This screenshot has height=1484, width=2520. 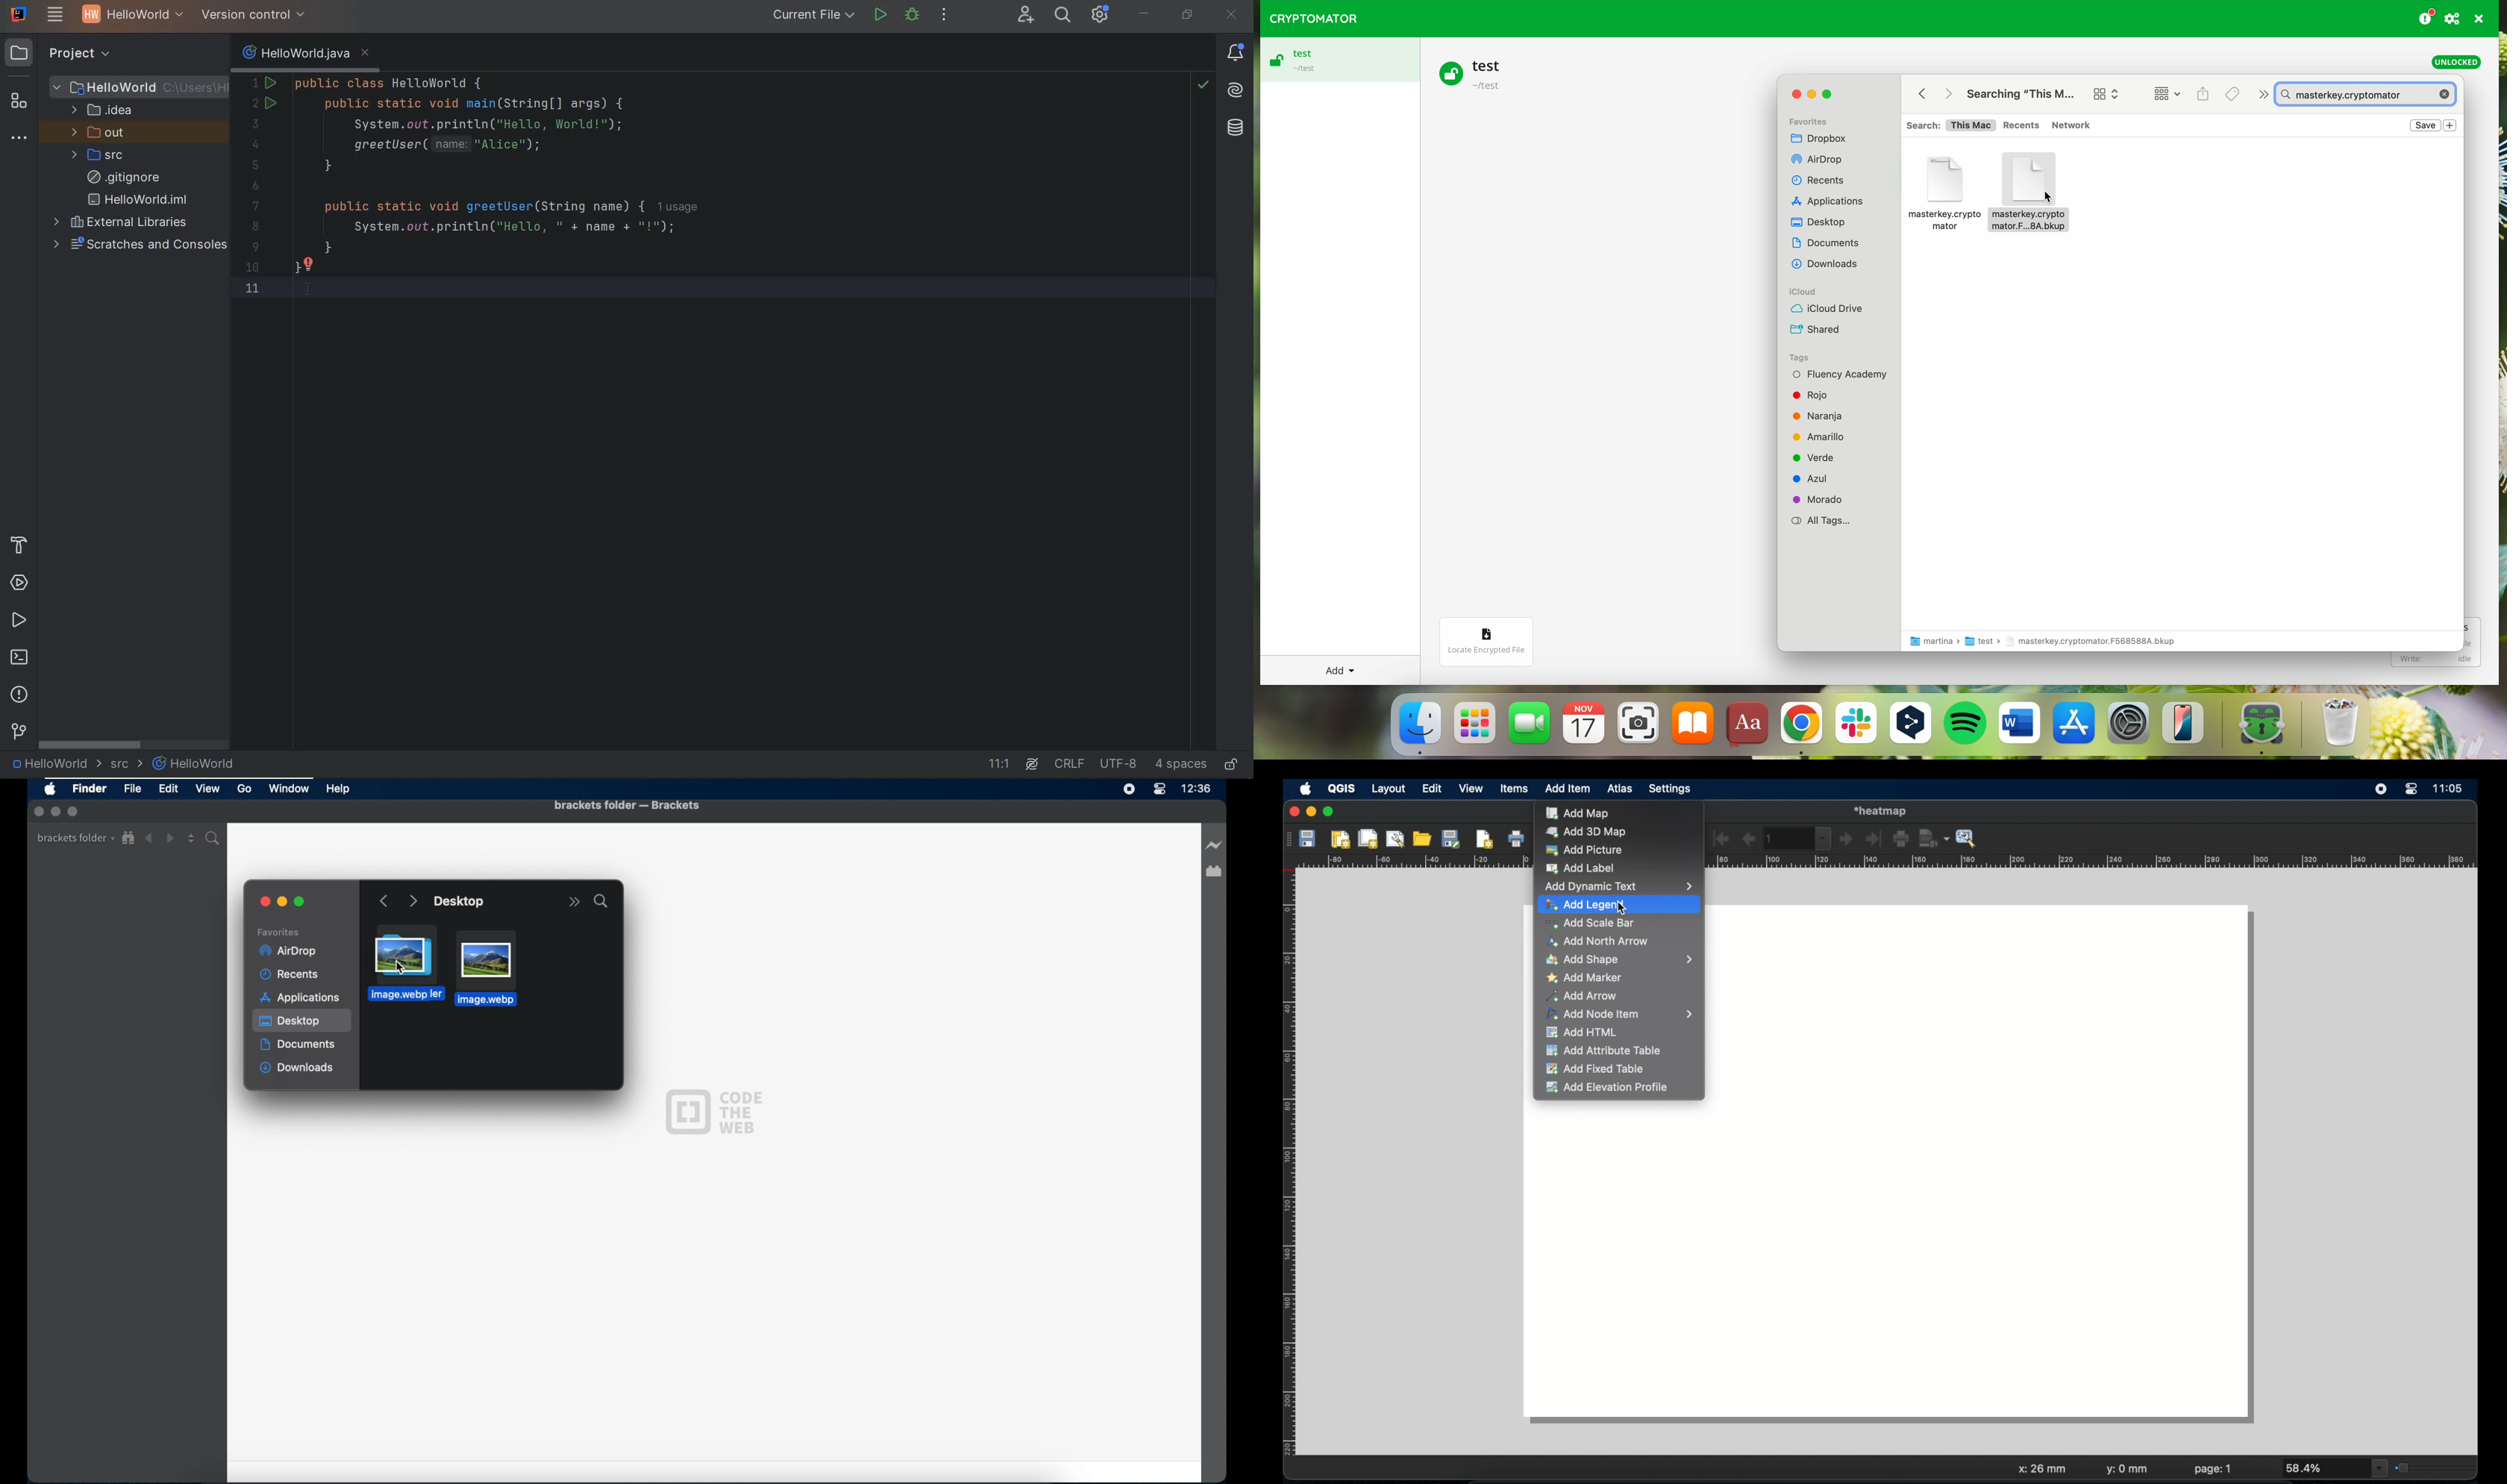 I want to click on duplicate layout, so click(x=1369, y=838).